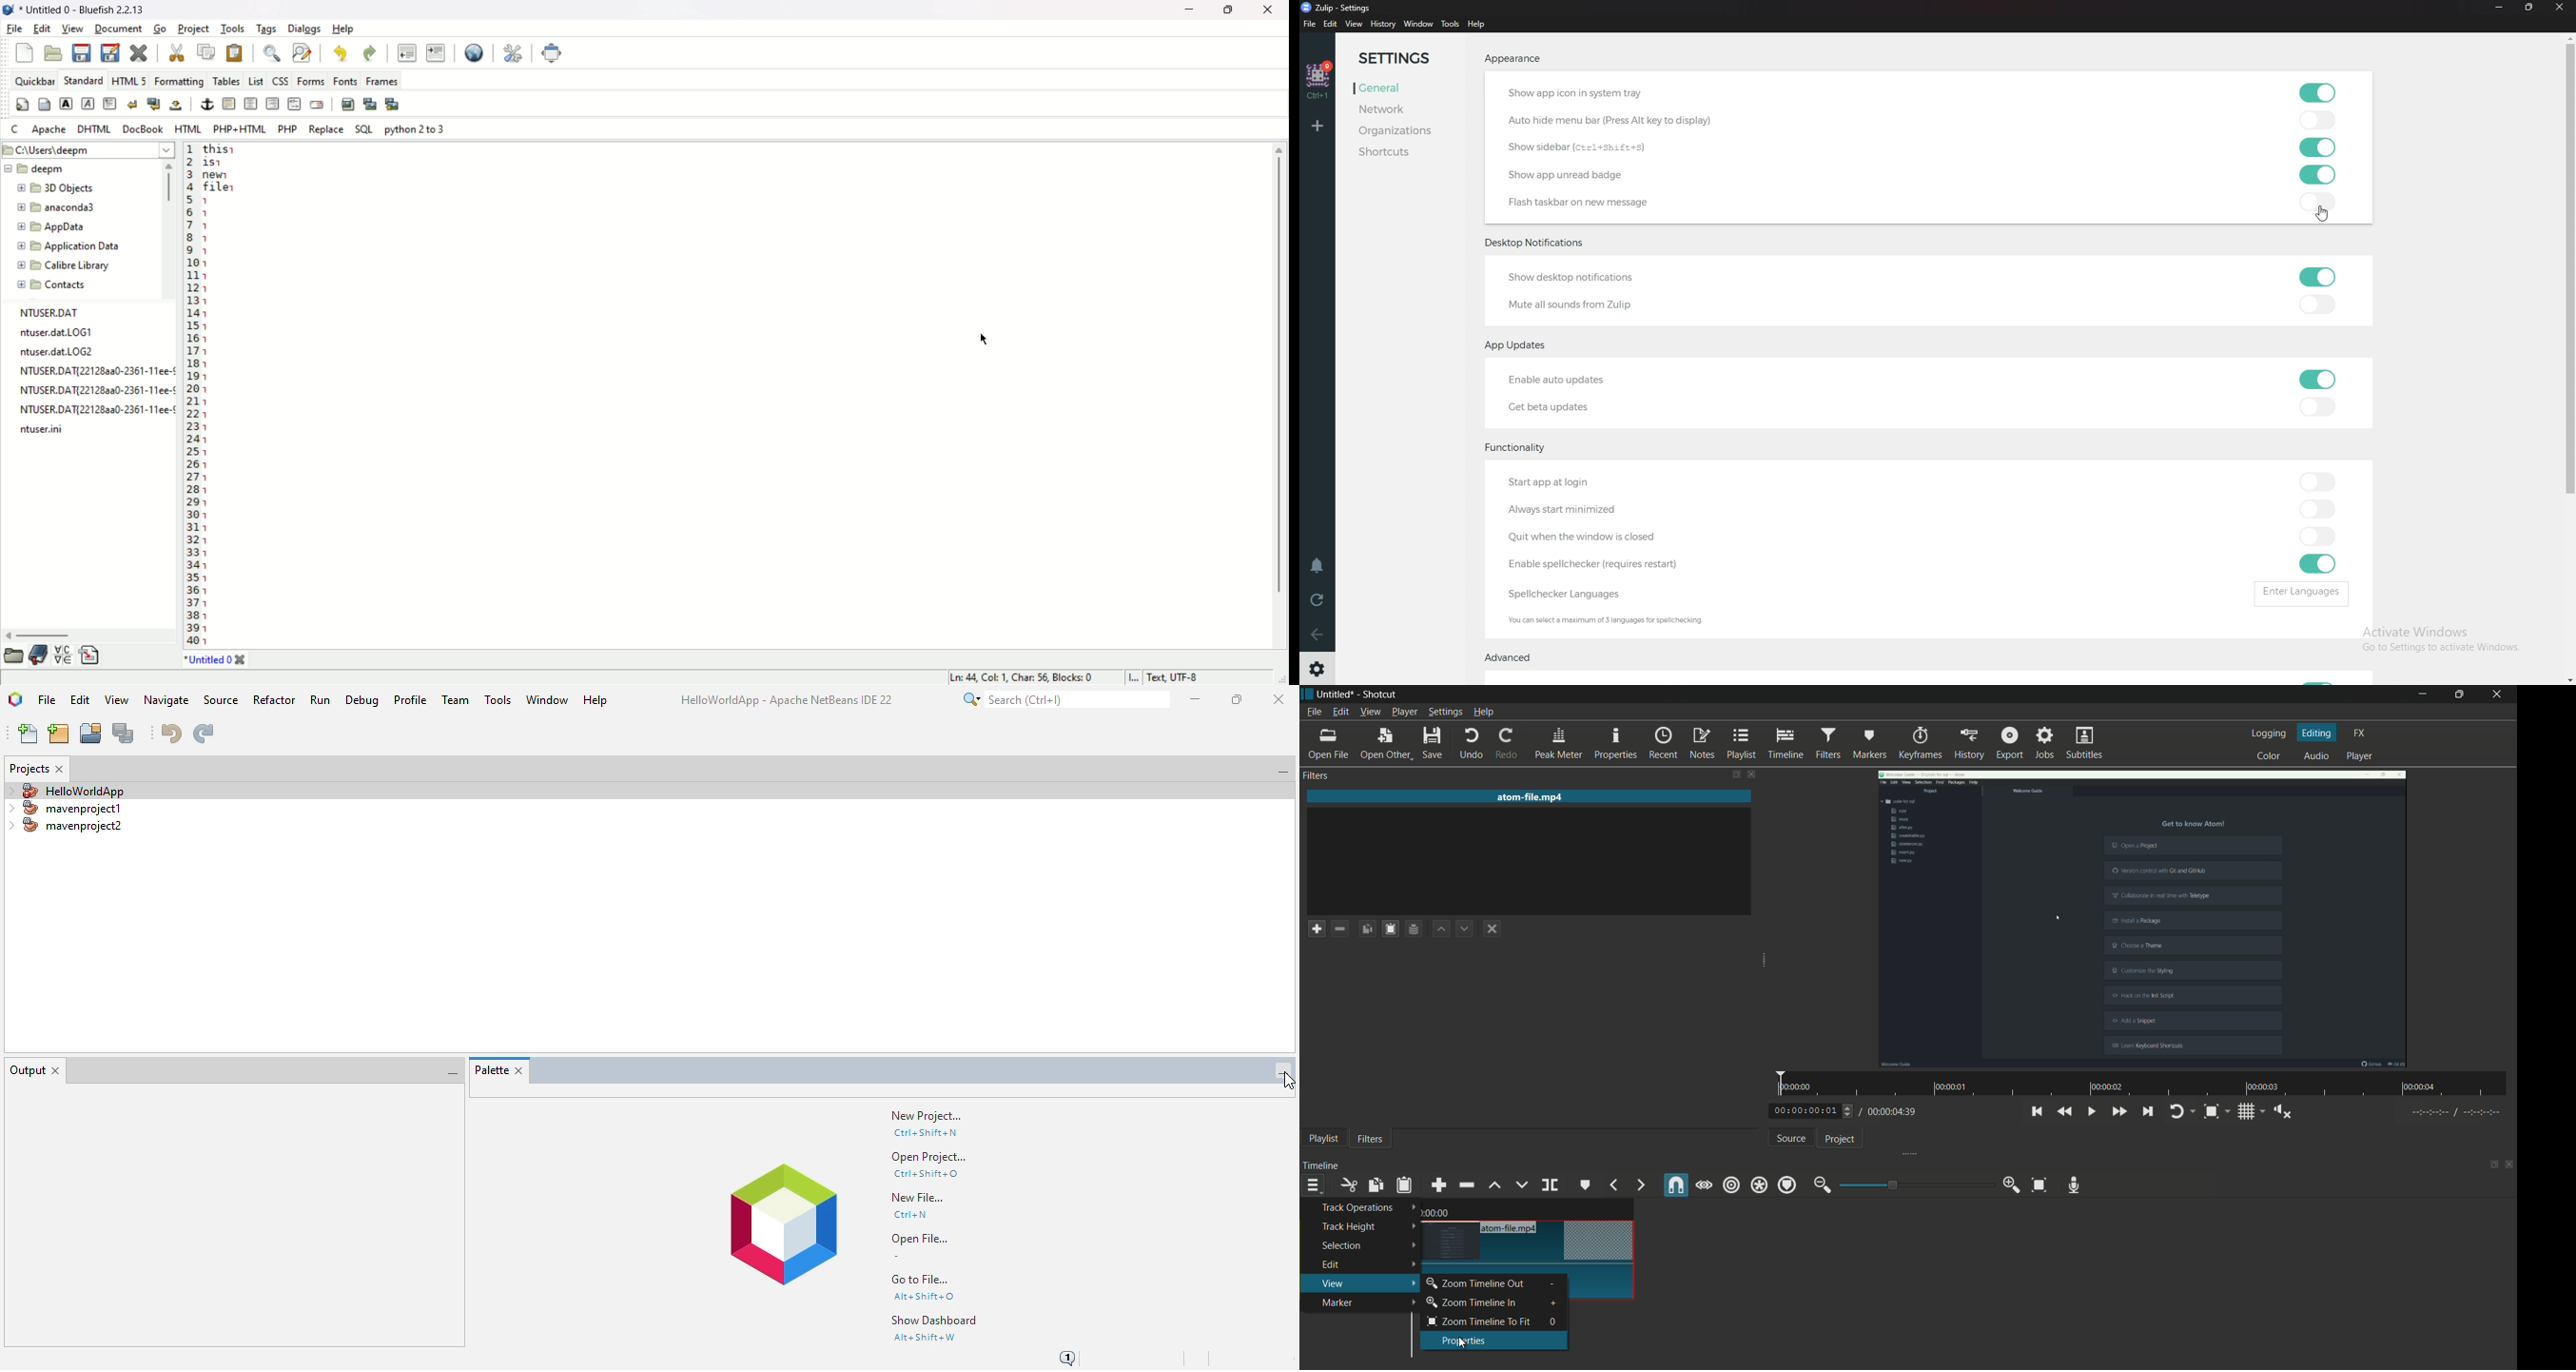  What do you see at coordinates (175, 53) in the screenshot?
I see `cut` at bounding box center [175, 53].